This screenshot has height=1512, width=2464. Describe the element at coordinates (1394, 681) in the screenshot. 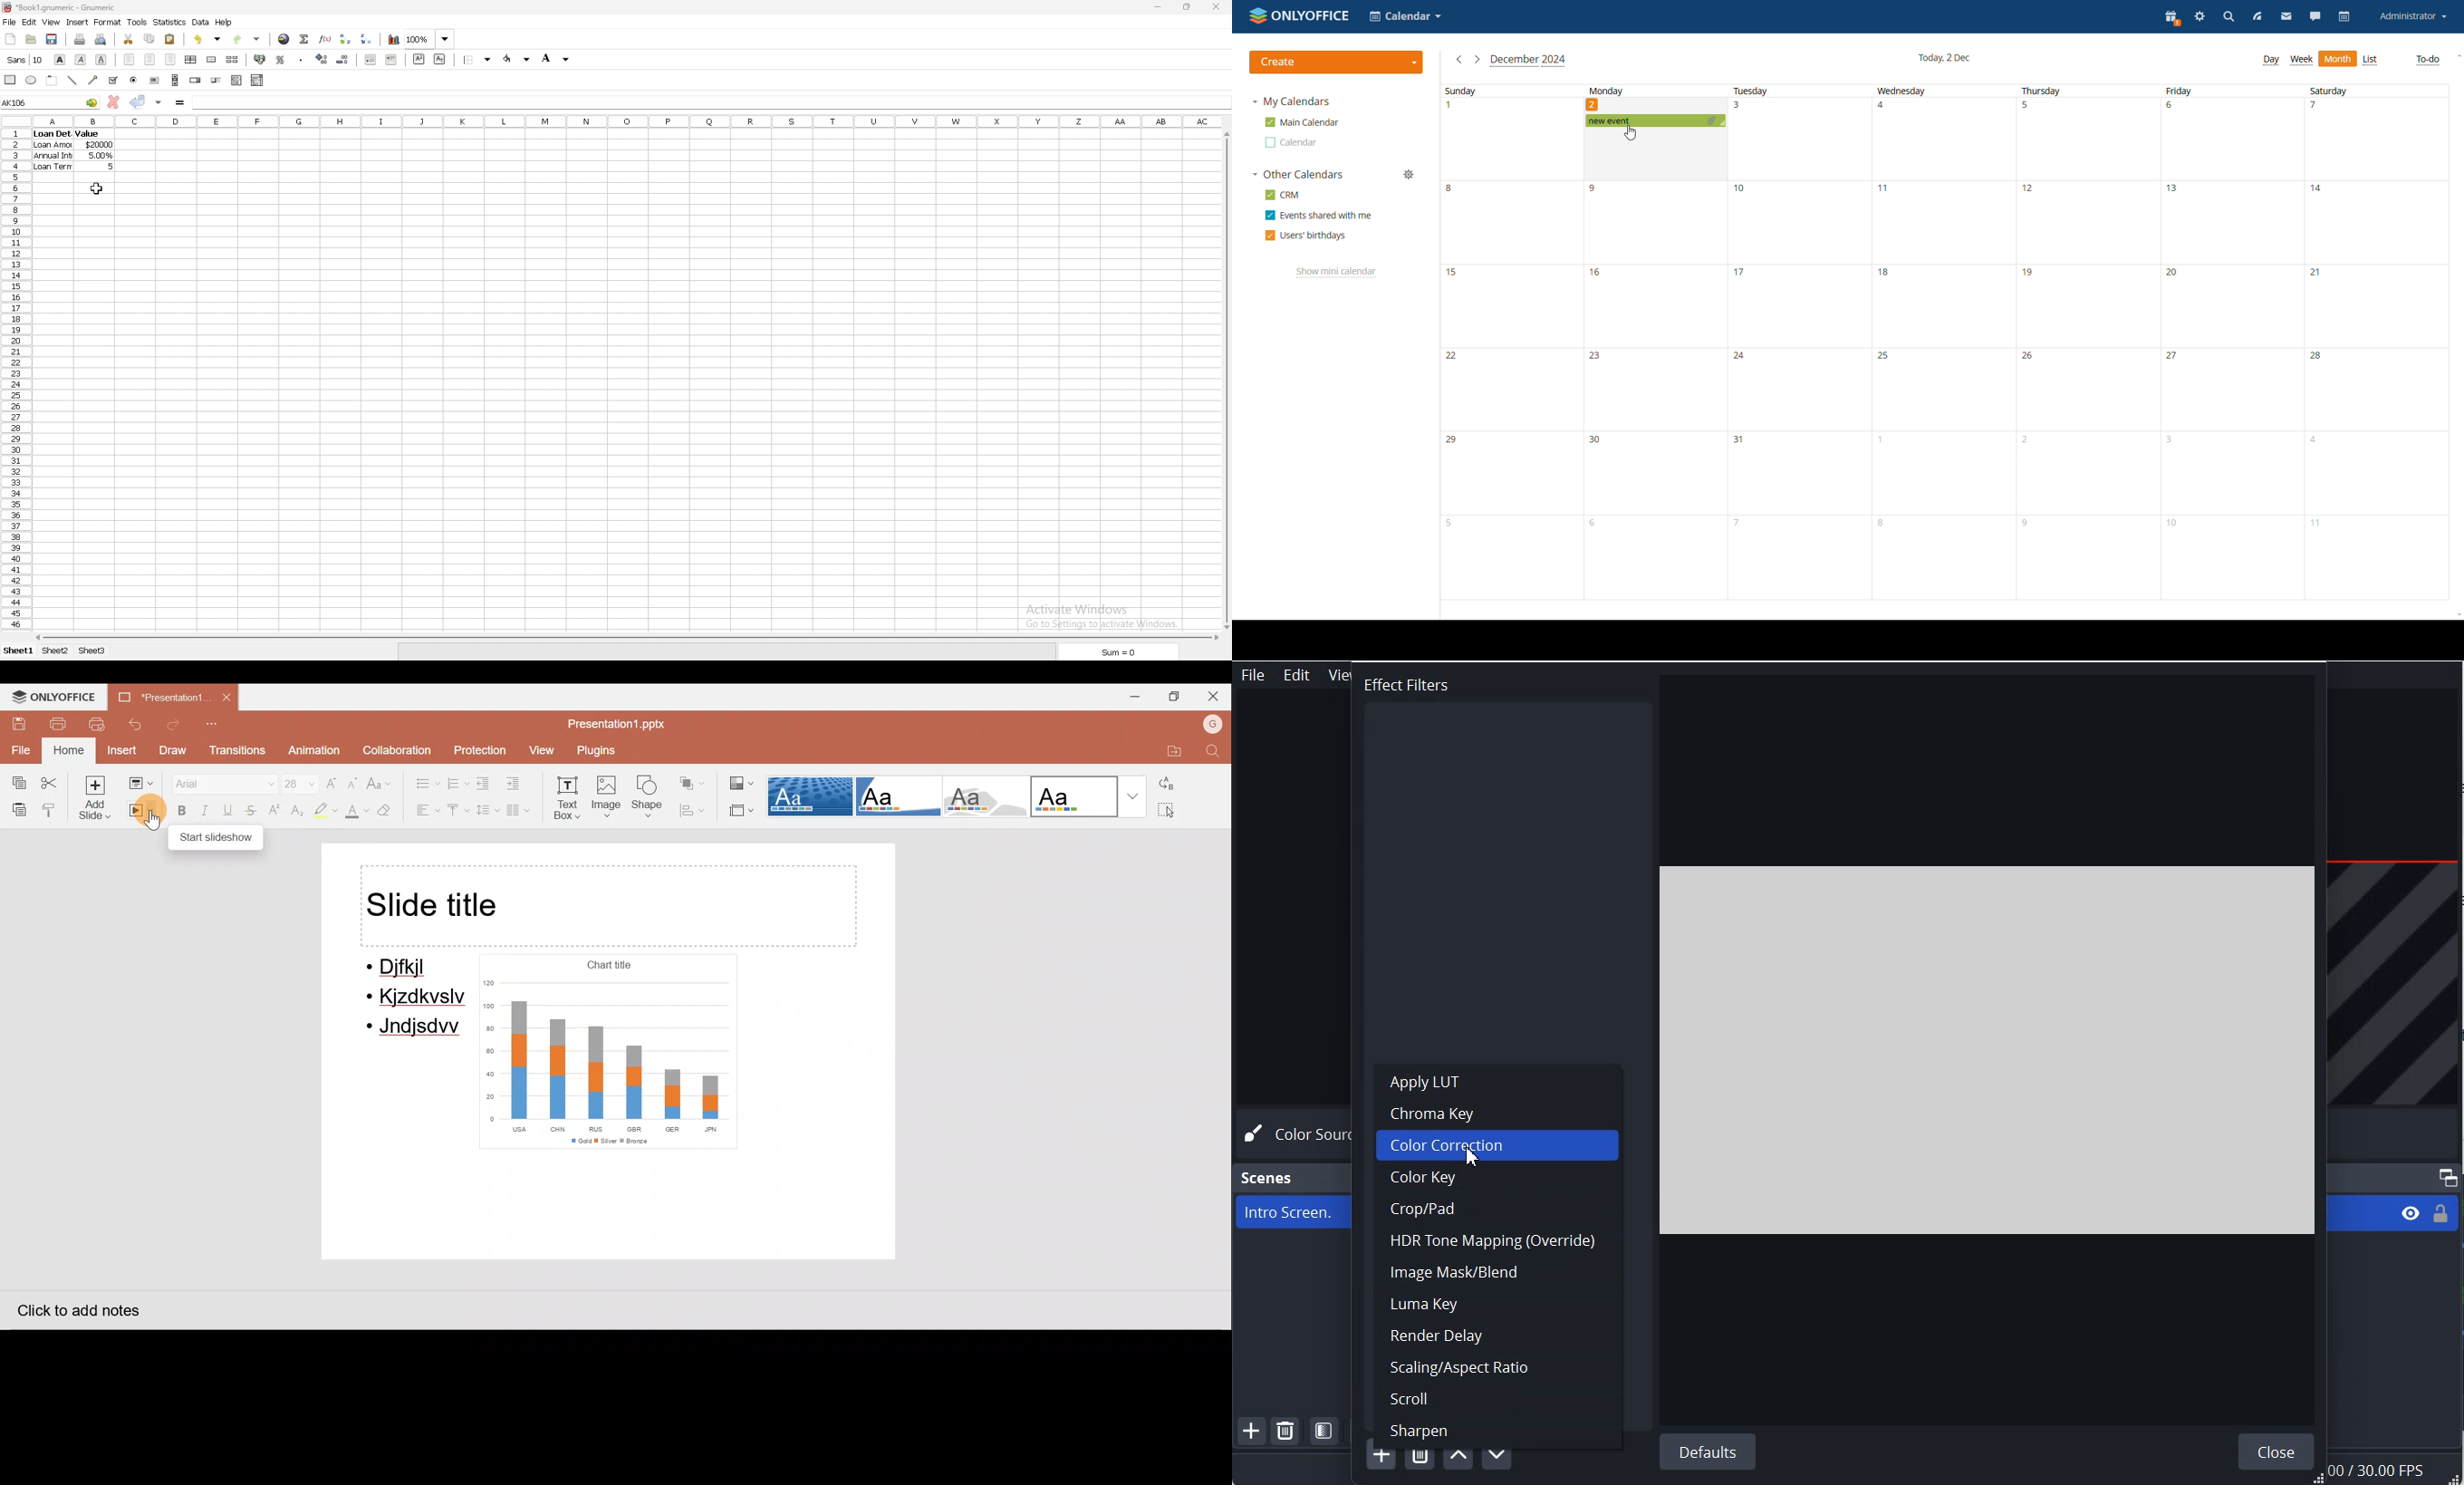

I see `Text` at that location.